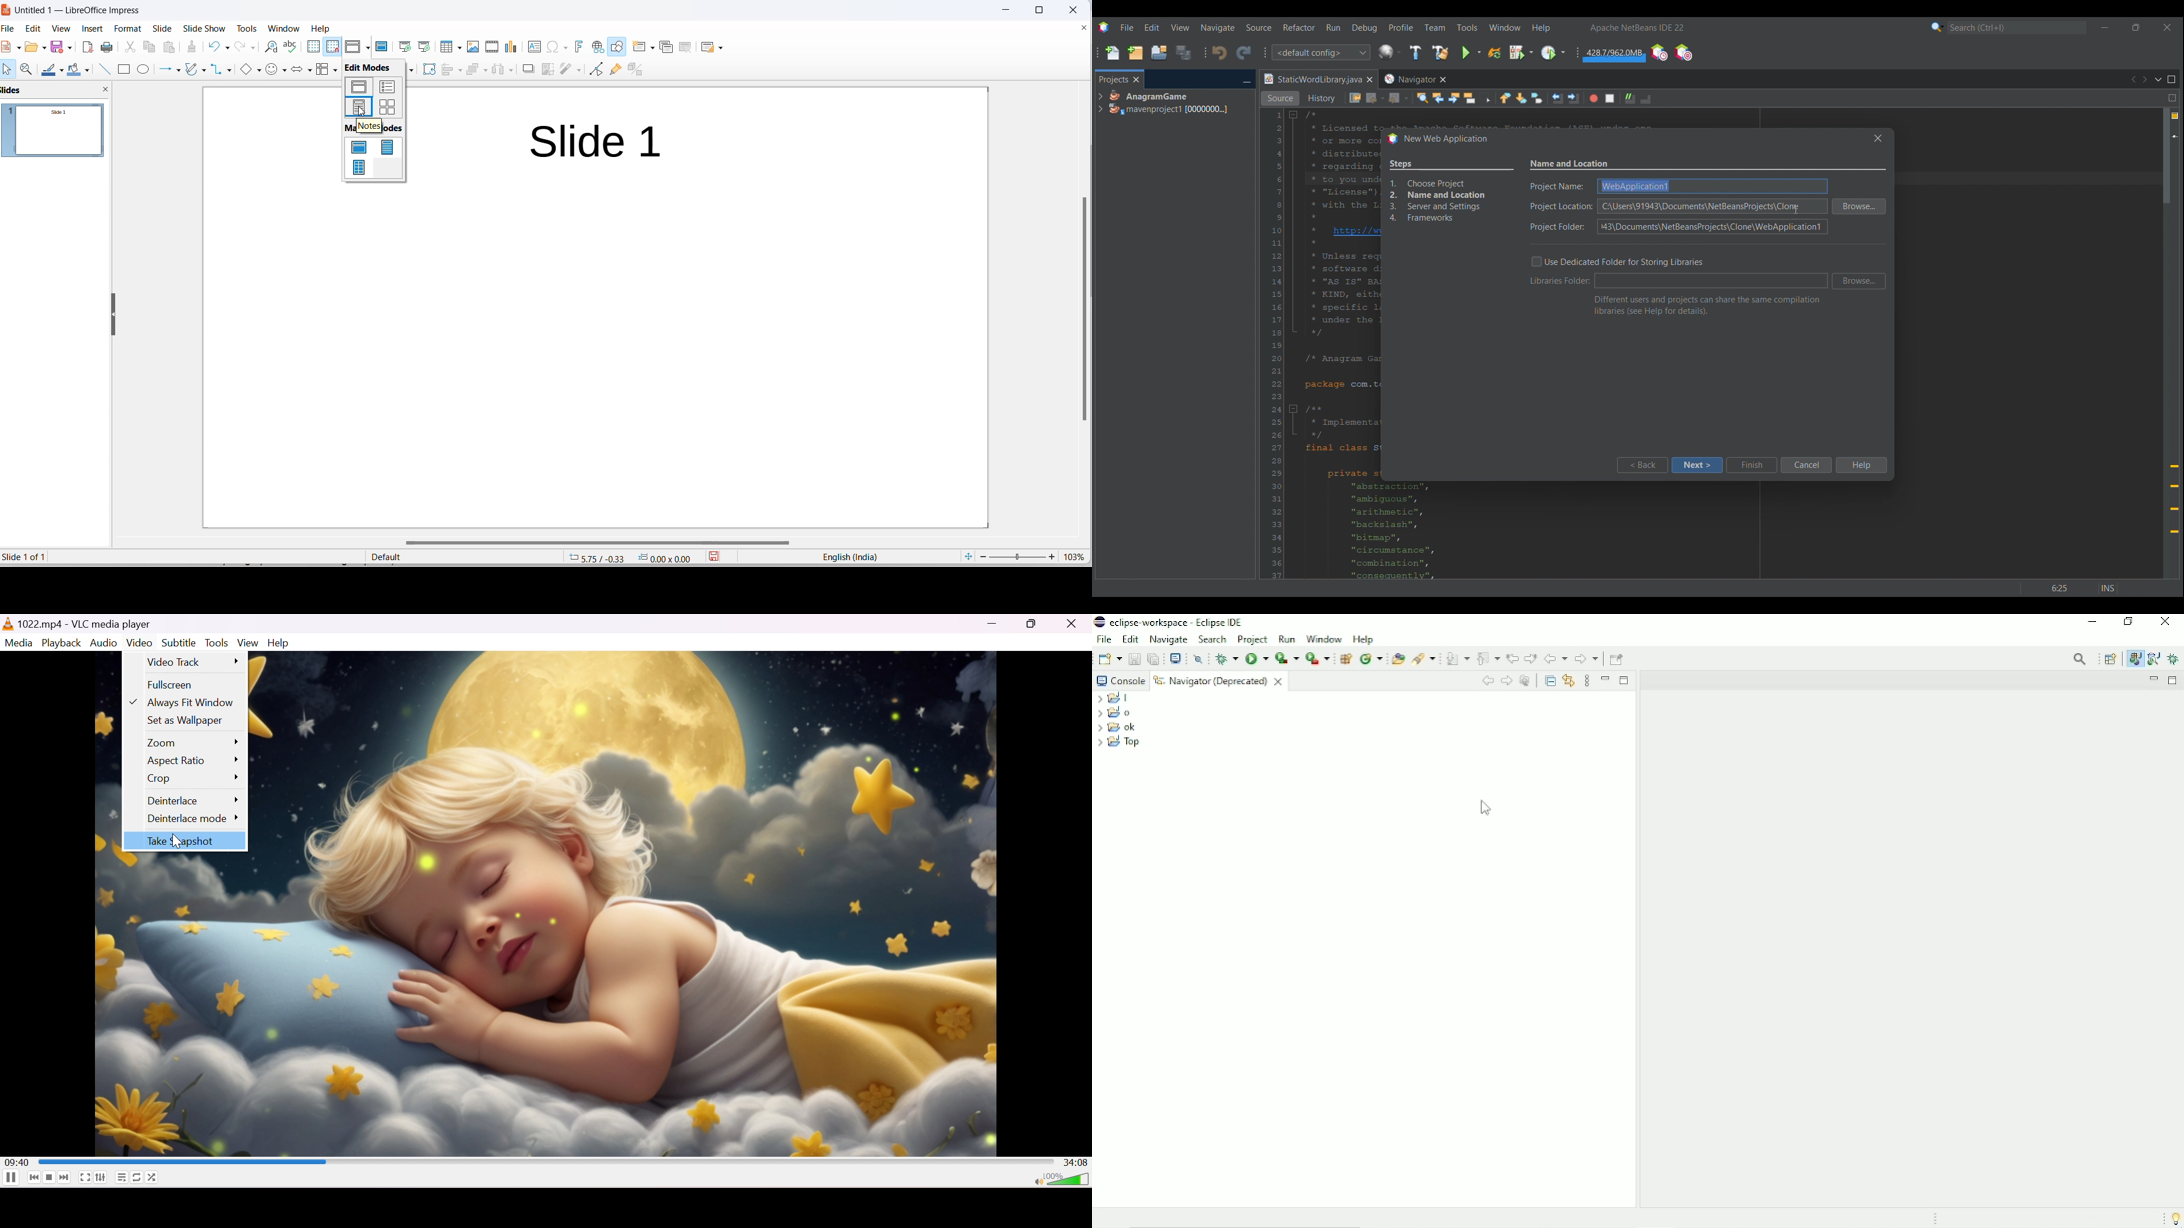 The image size is (2184, 1232). Describe the element at coordinates (358, 168) in the screenshot. I see `master handout` at that location.